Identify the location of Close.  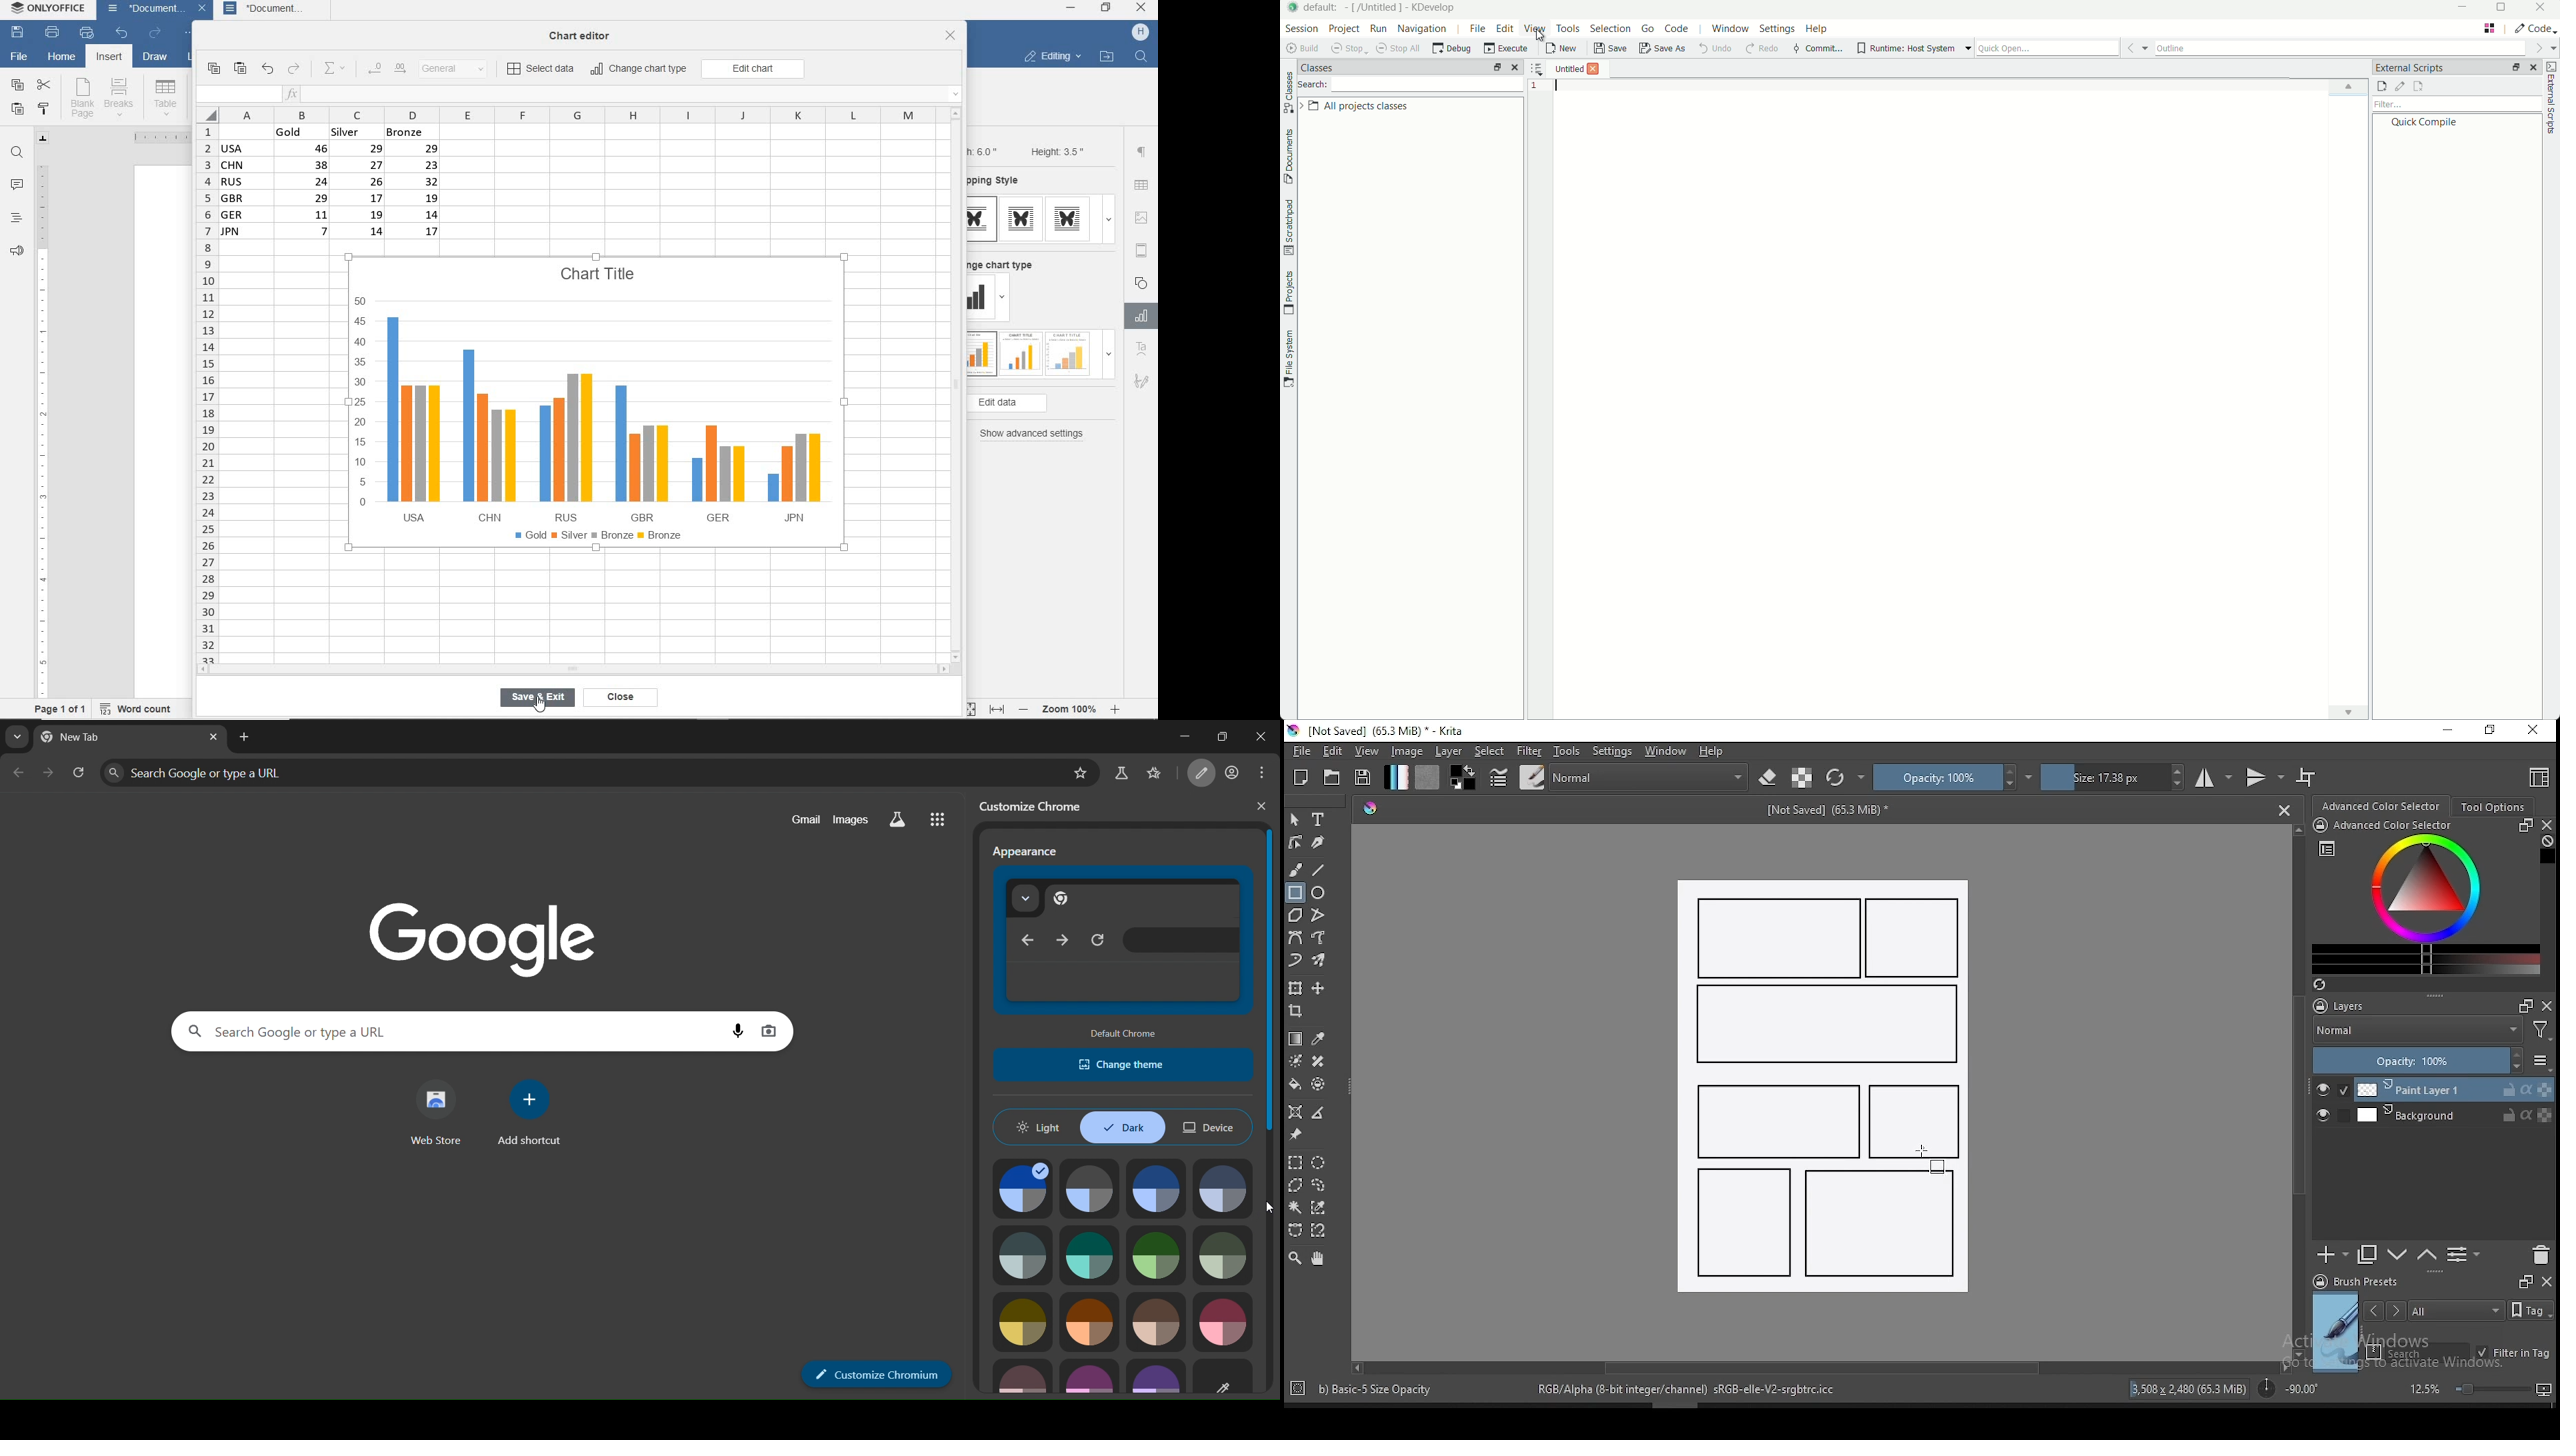
(2284, 809).